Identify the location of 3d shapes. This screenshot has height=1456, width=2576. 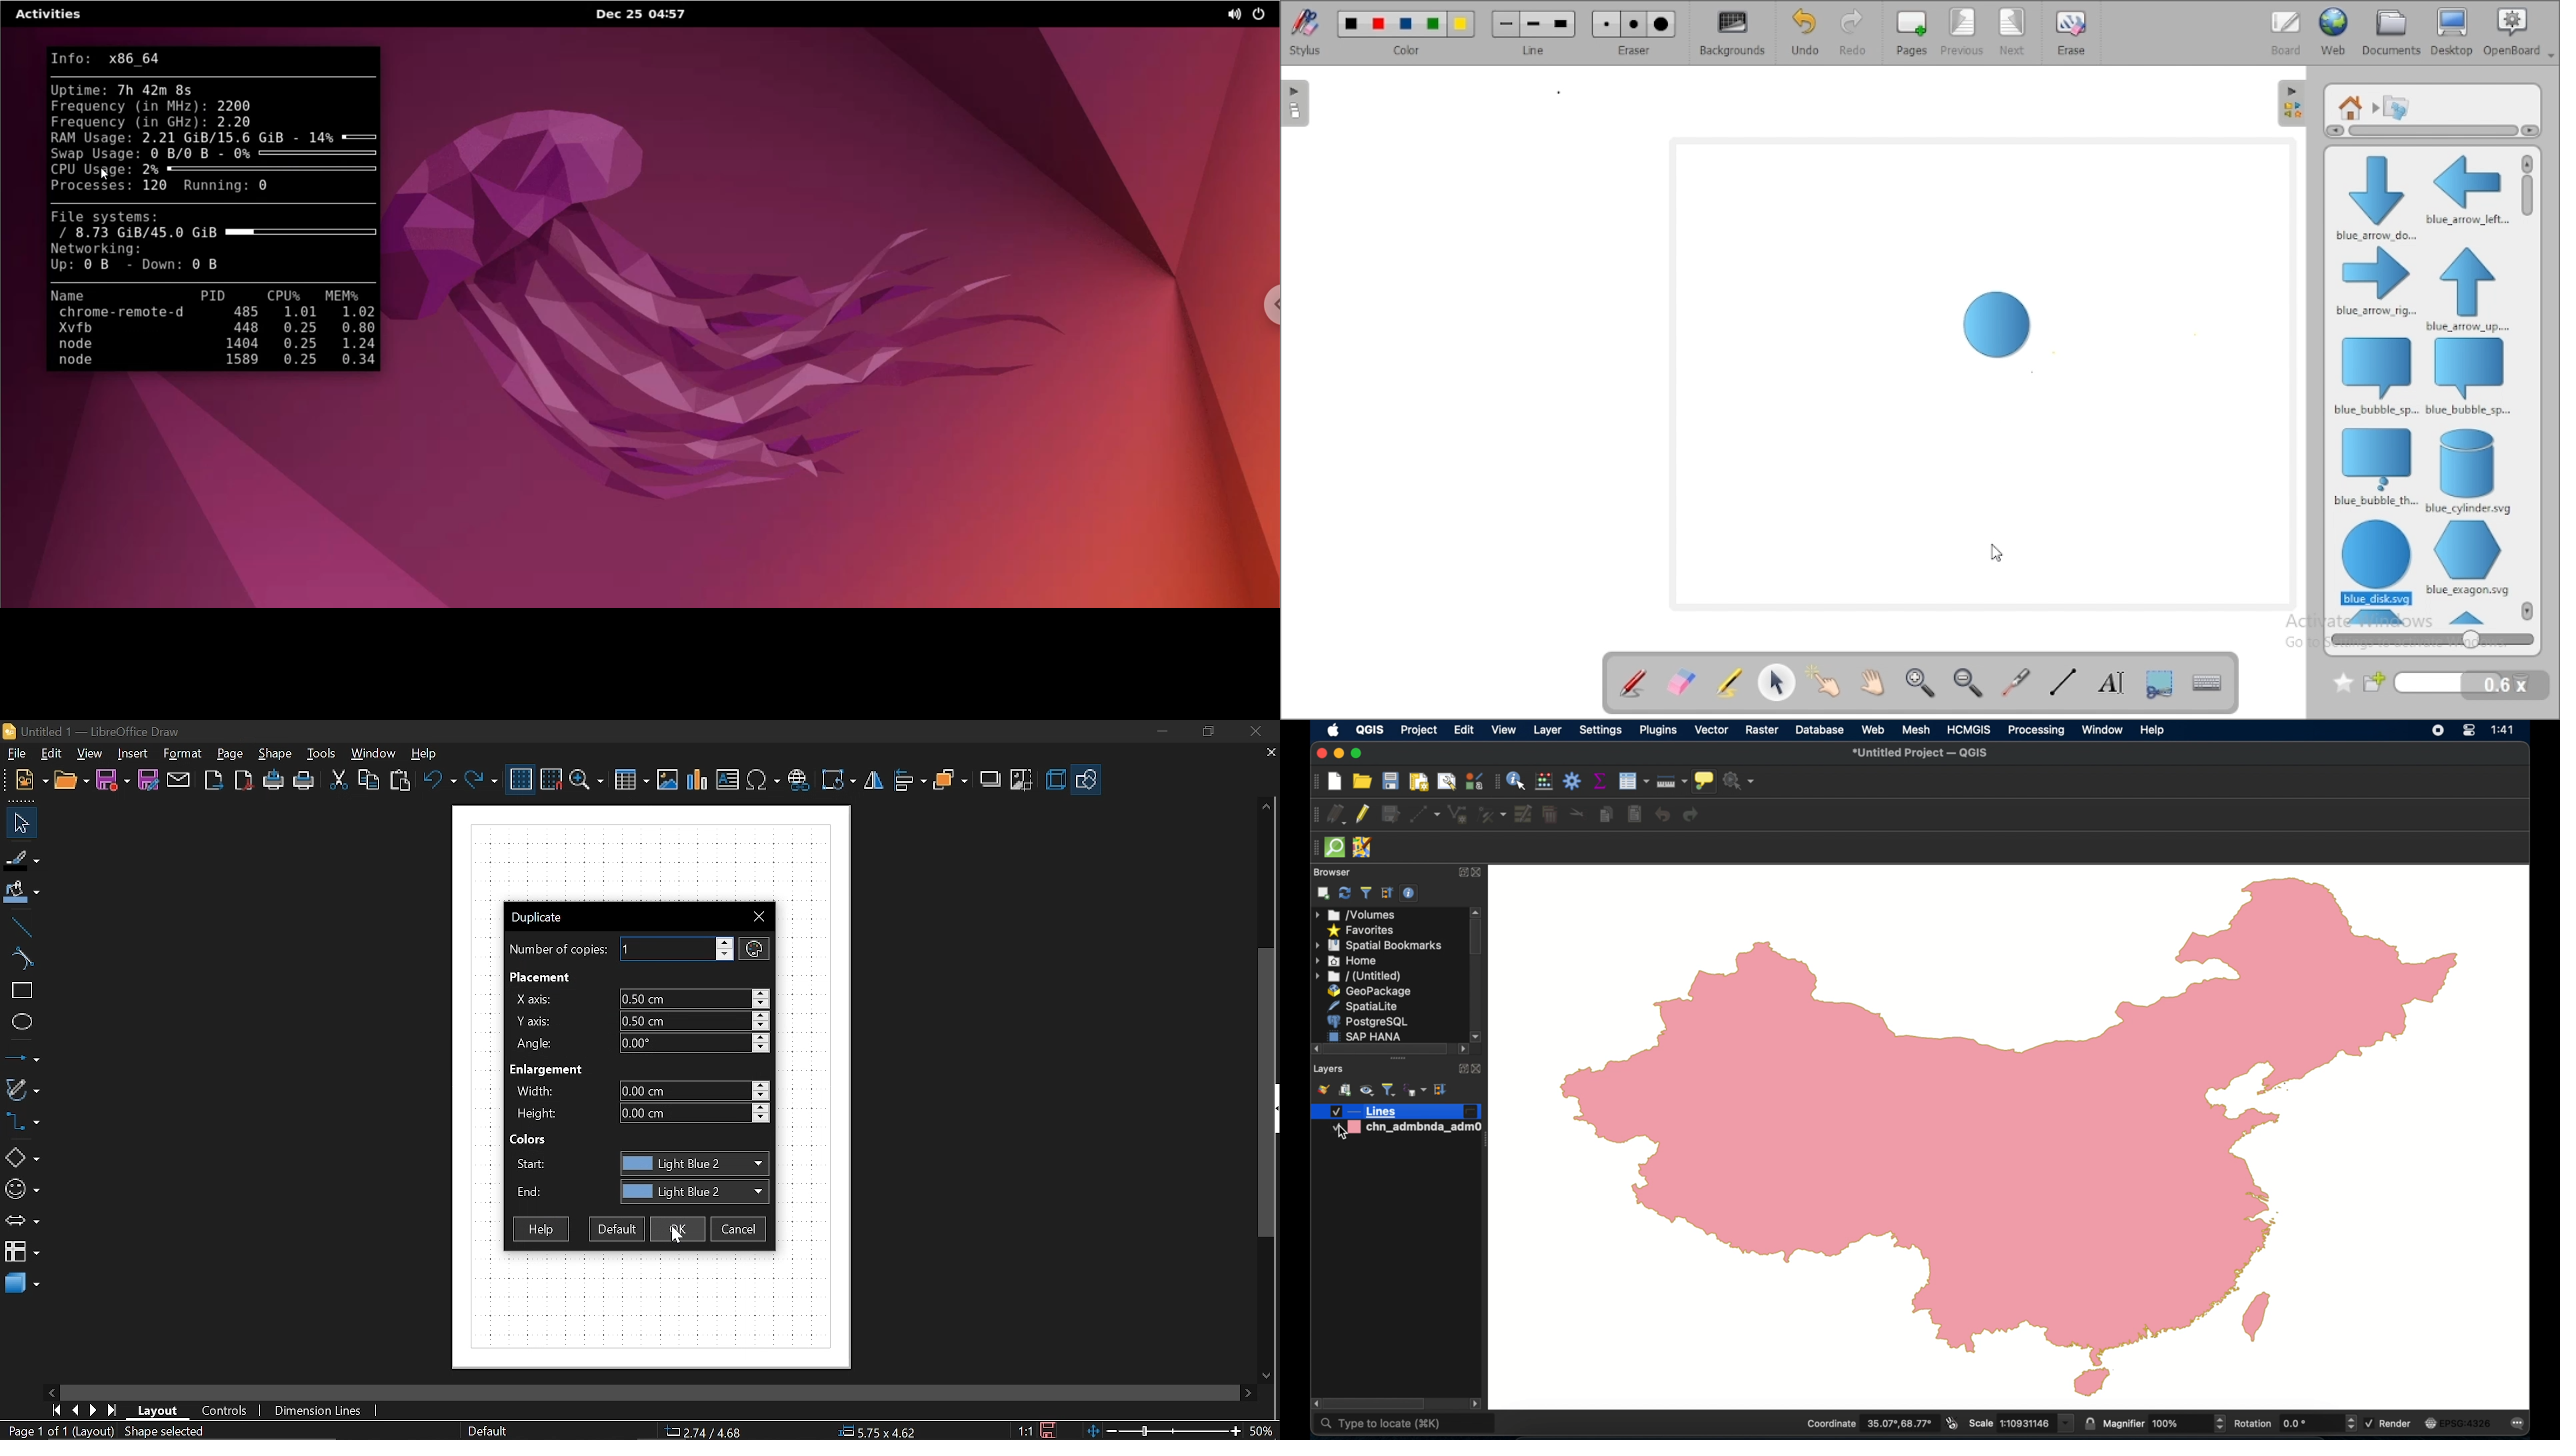
(21, 1285).